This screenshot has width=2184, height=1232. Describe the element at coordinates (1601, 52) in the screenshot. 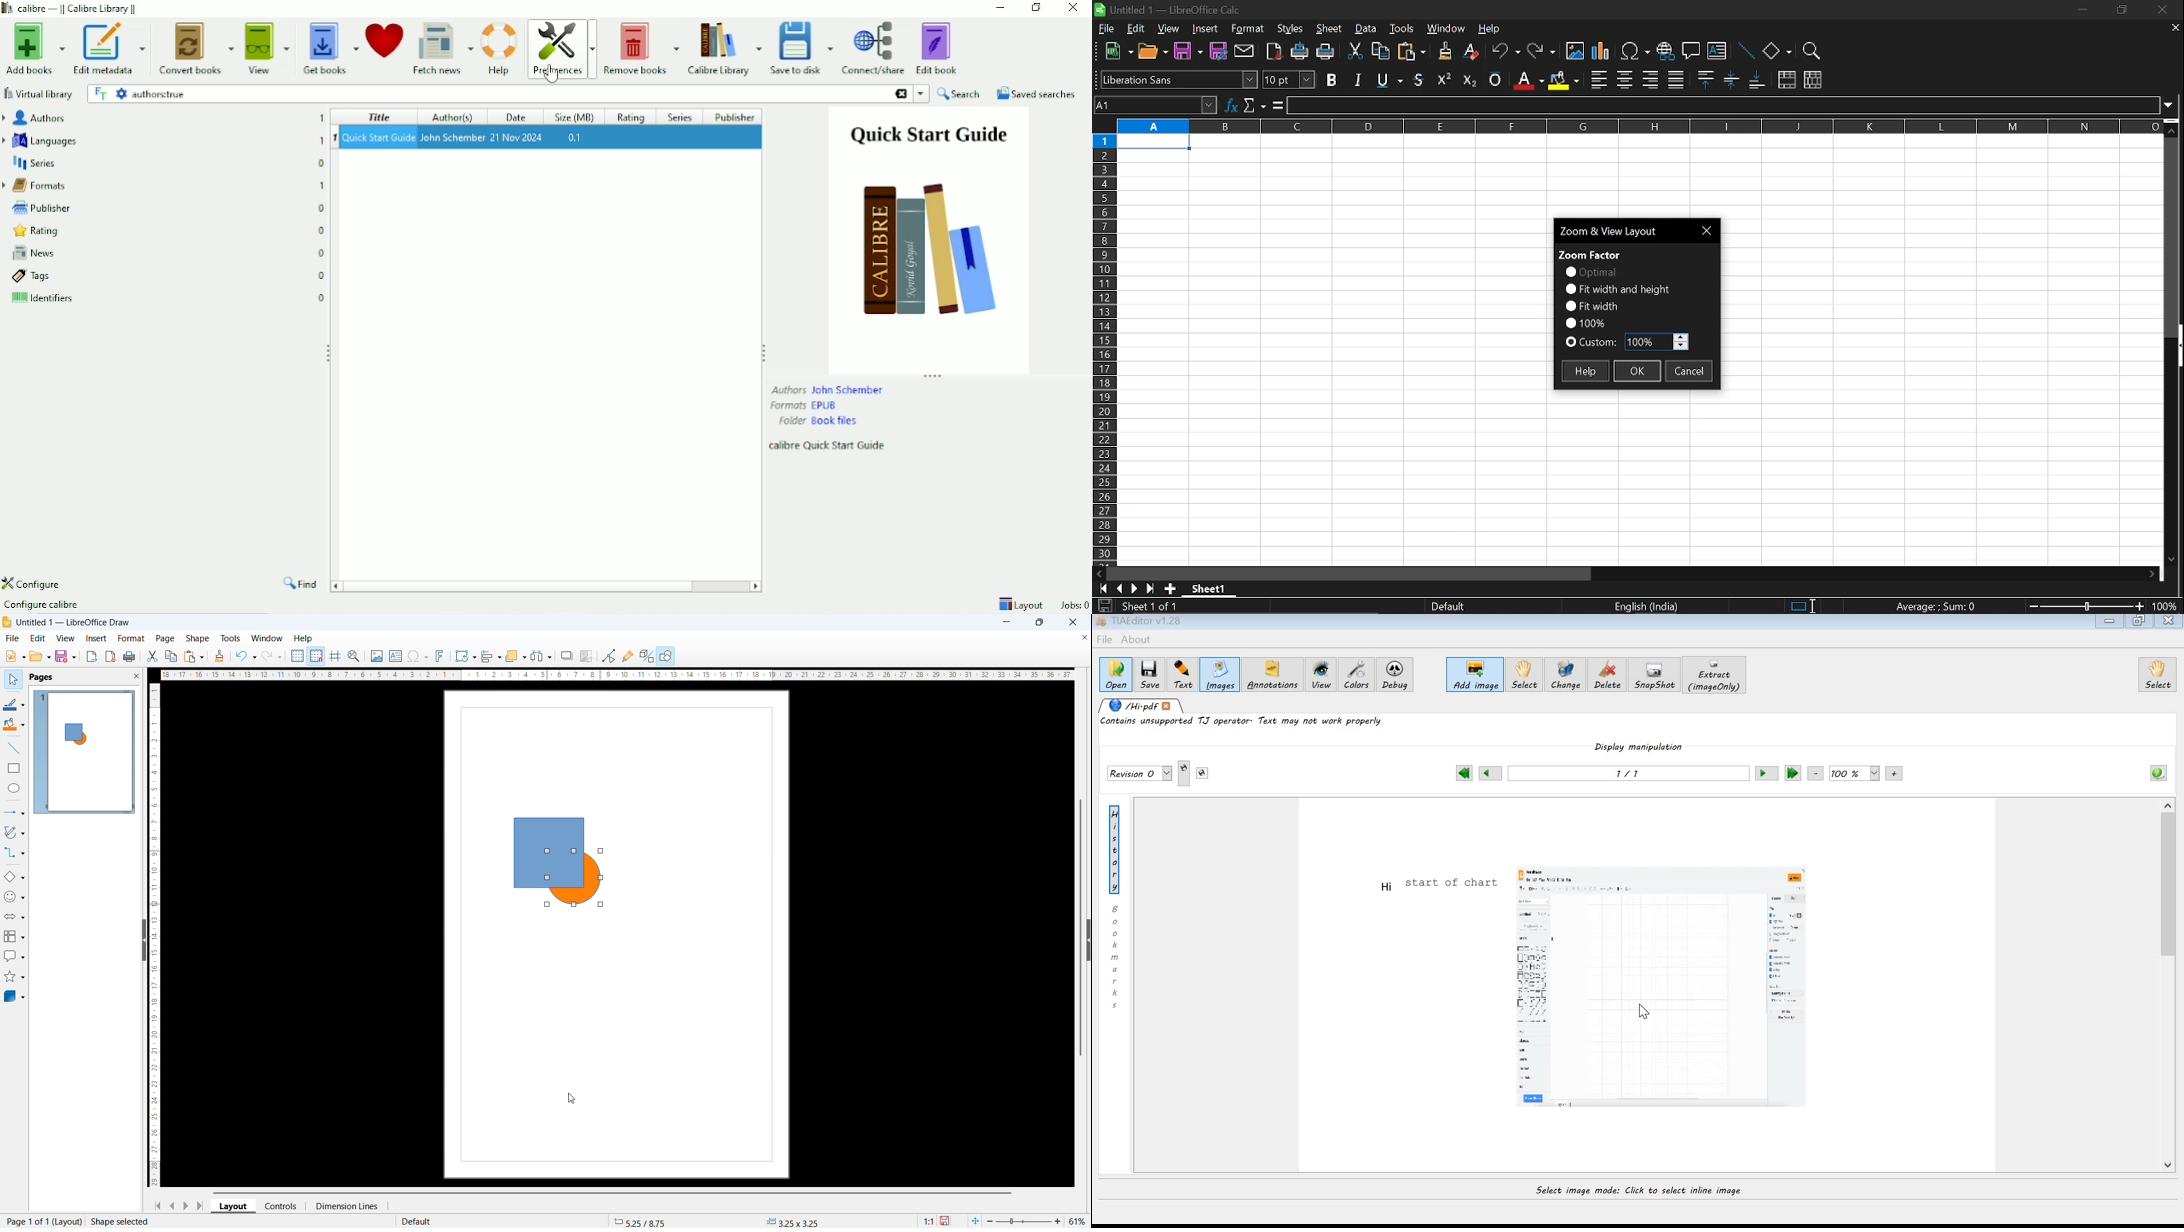

I see `insert chart` at that location.